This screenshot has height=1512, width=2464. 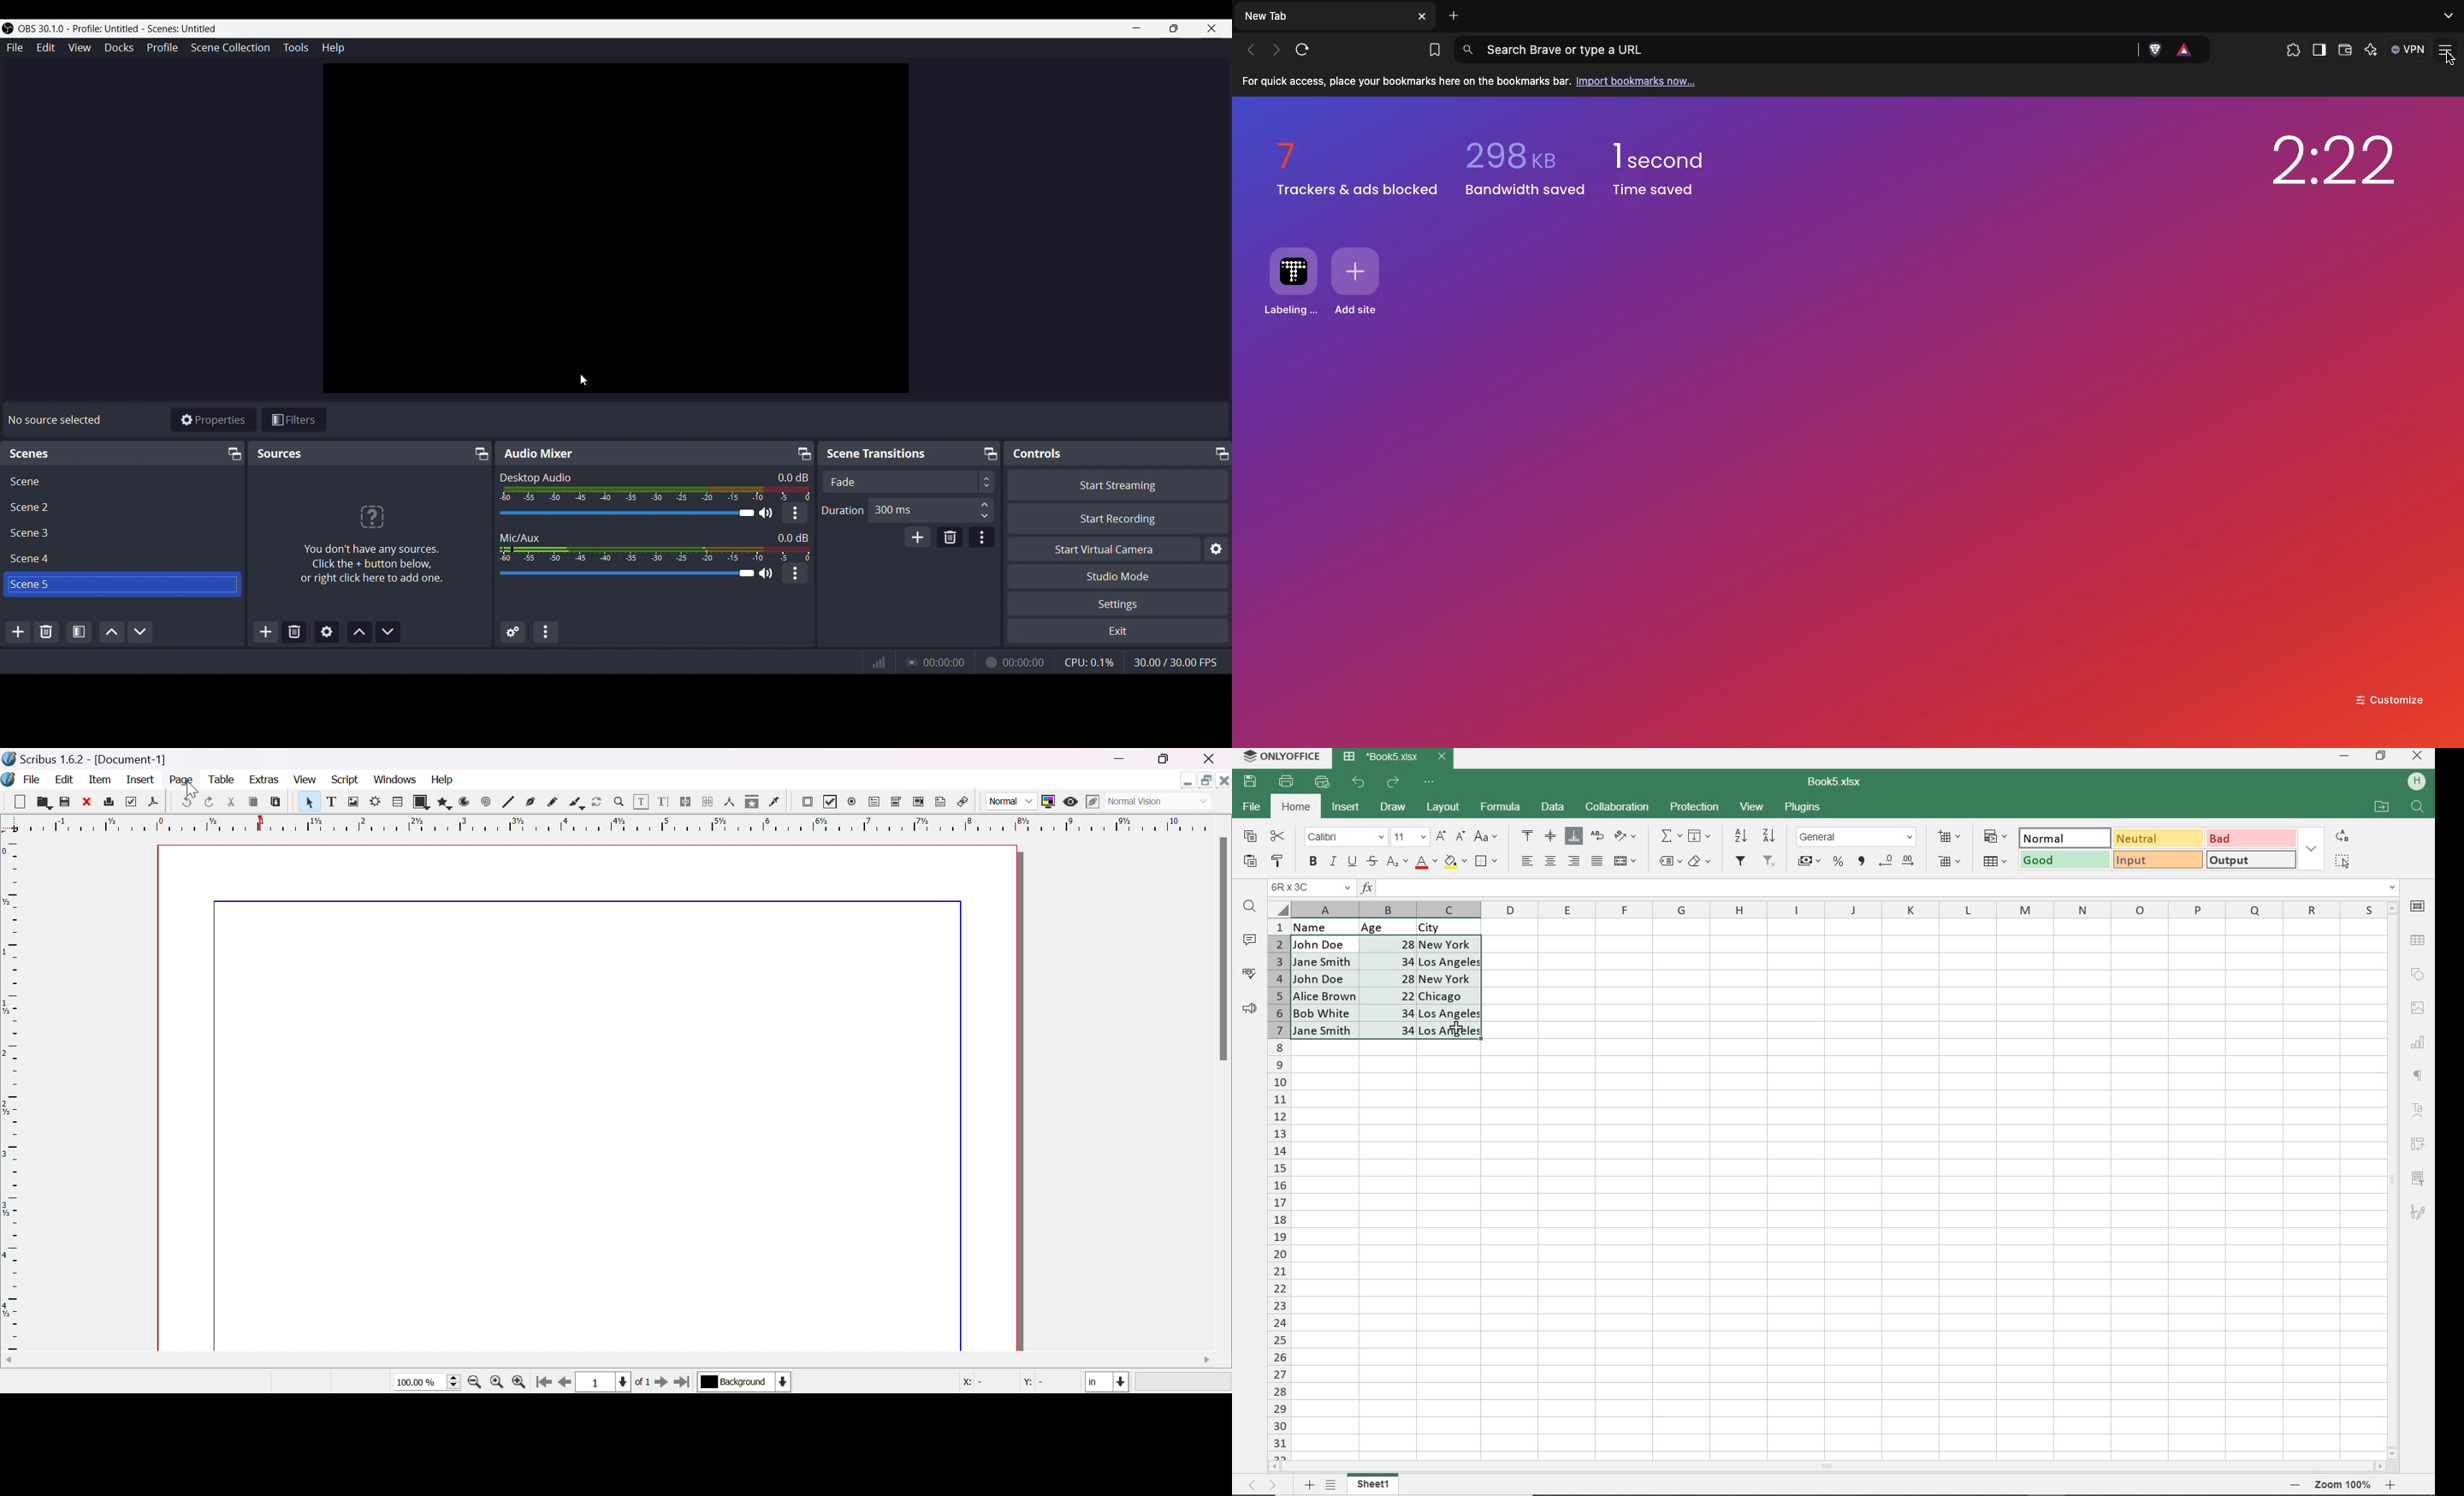 What do you see at coordinates (138, 779) in the screenshot?
I see `insert` at bounding box center [138, 779].